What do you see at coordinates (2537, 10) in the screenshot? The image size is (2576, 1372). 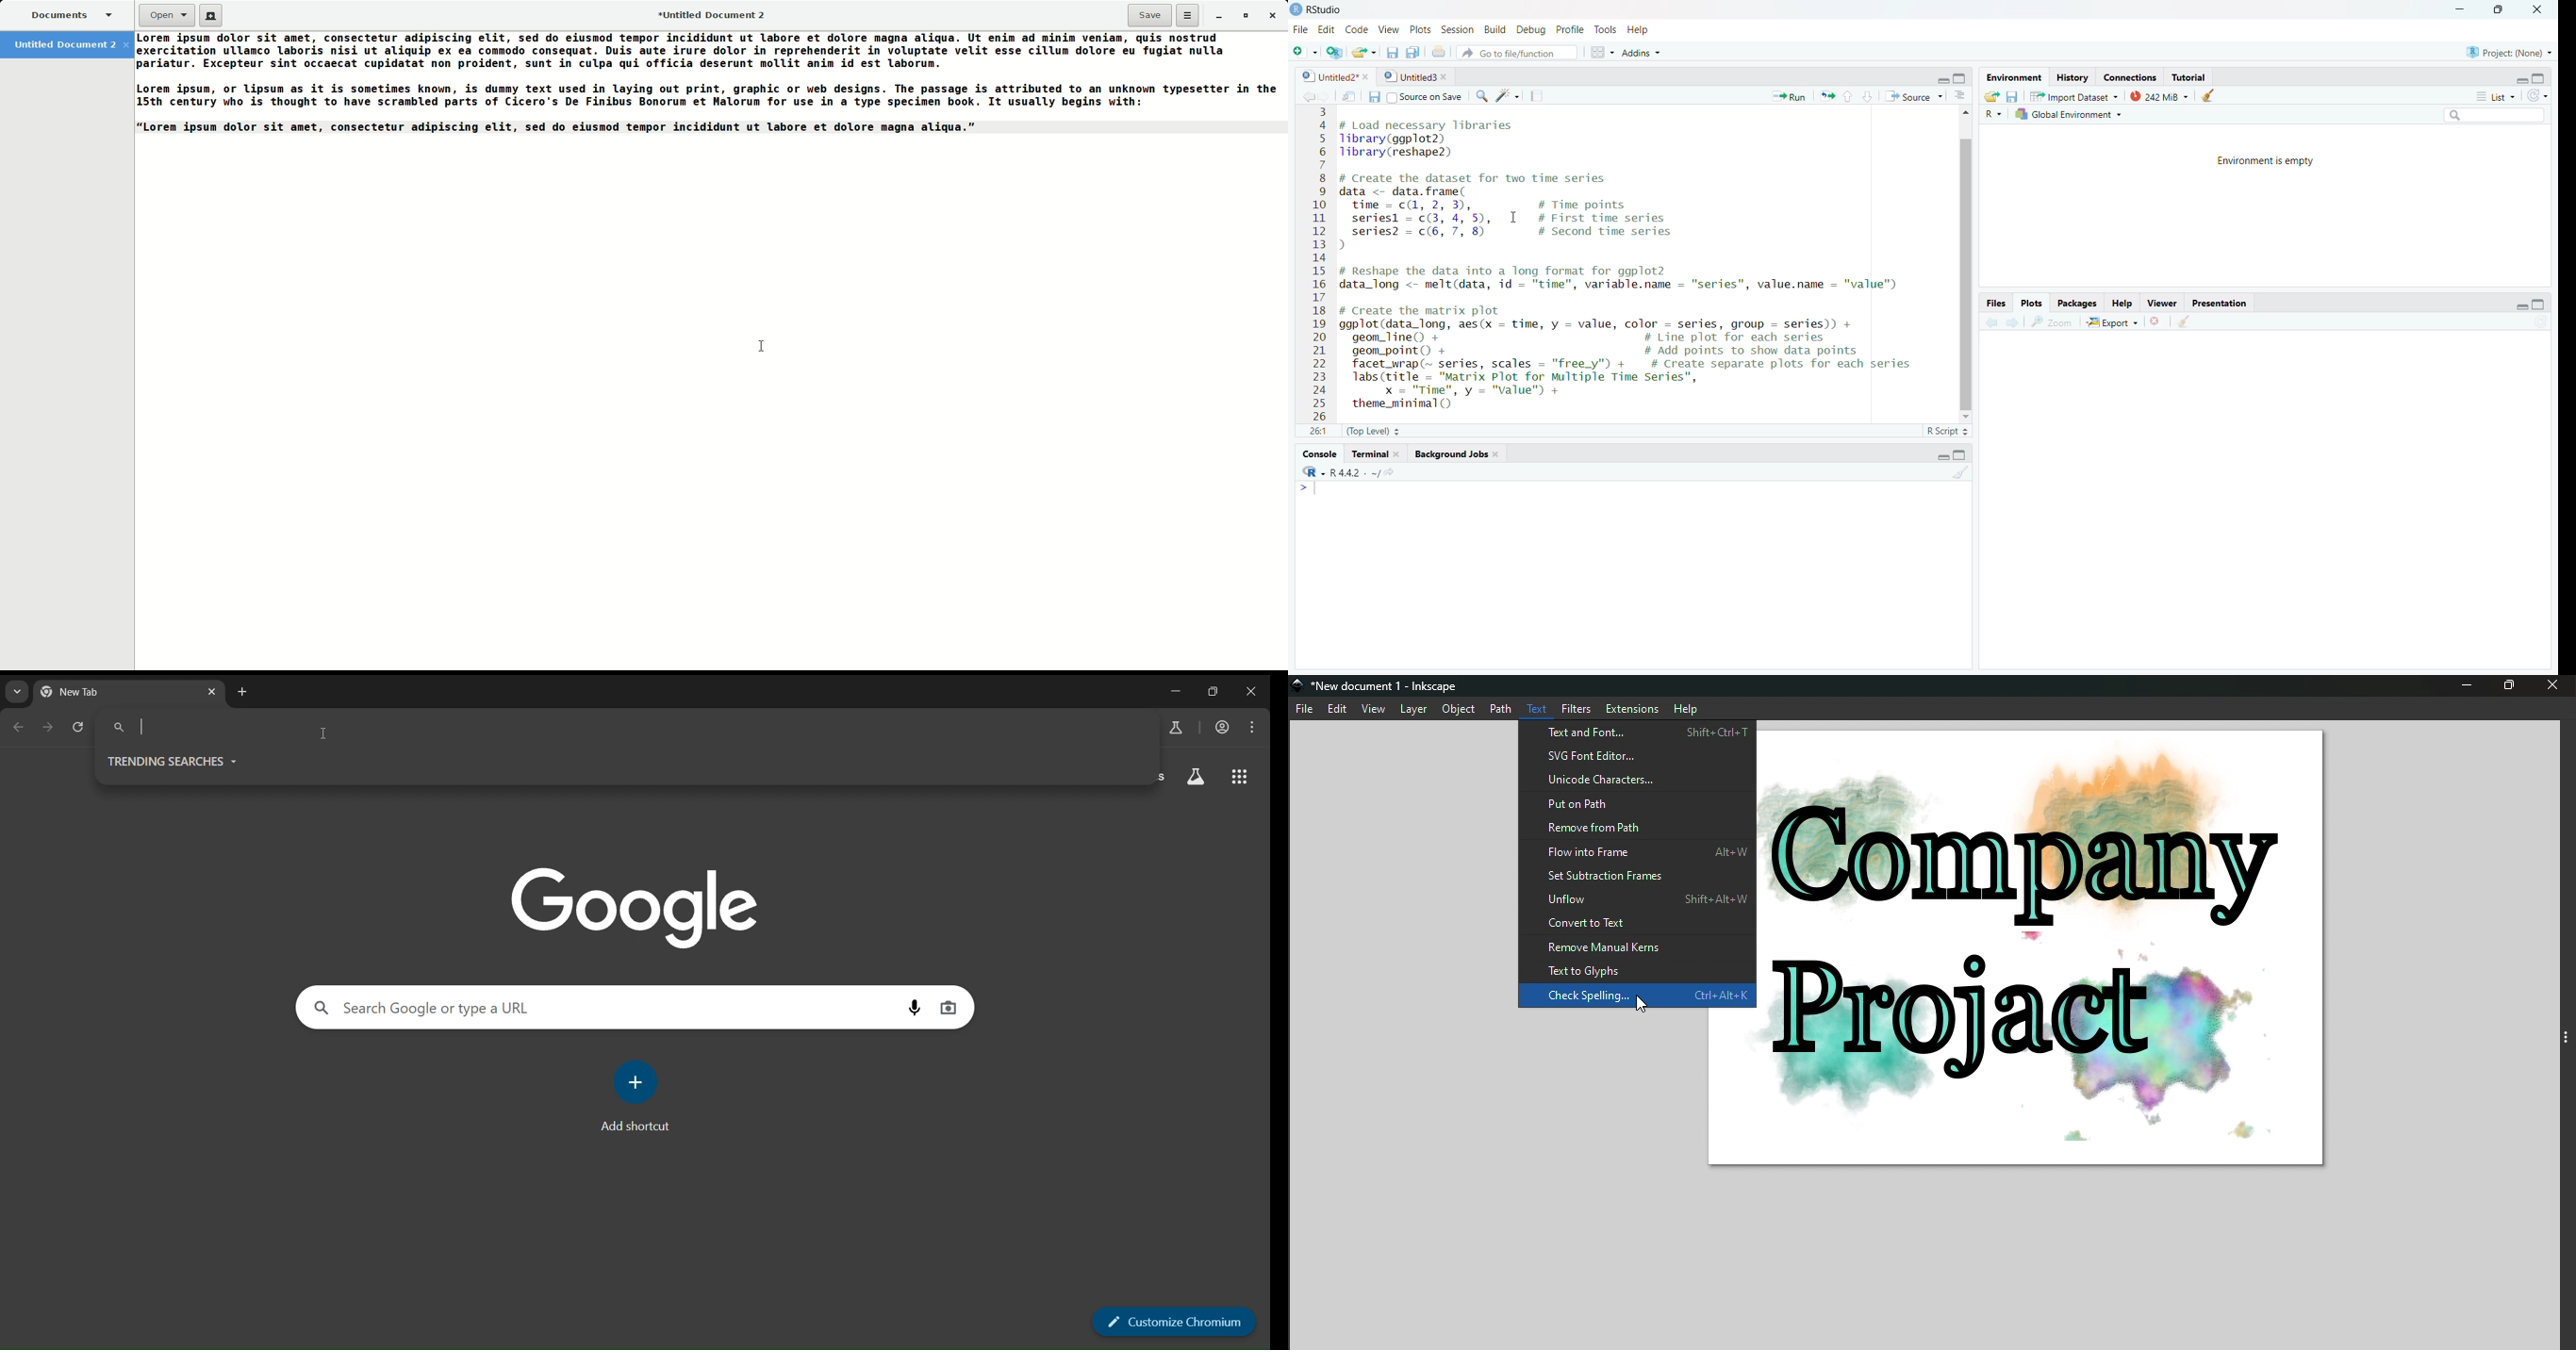 I see `Close` at bounding box center [2537, 10].